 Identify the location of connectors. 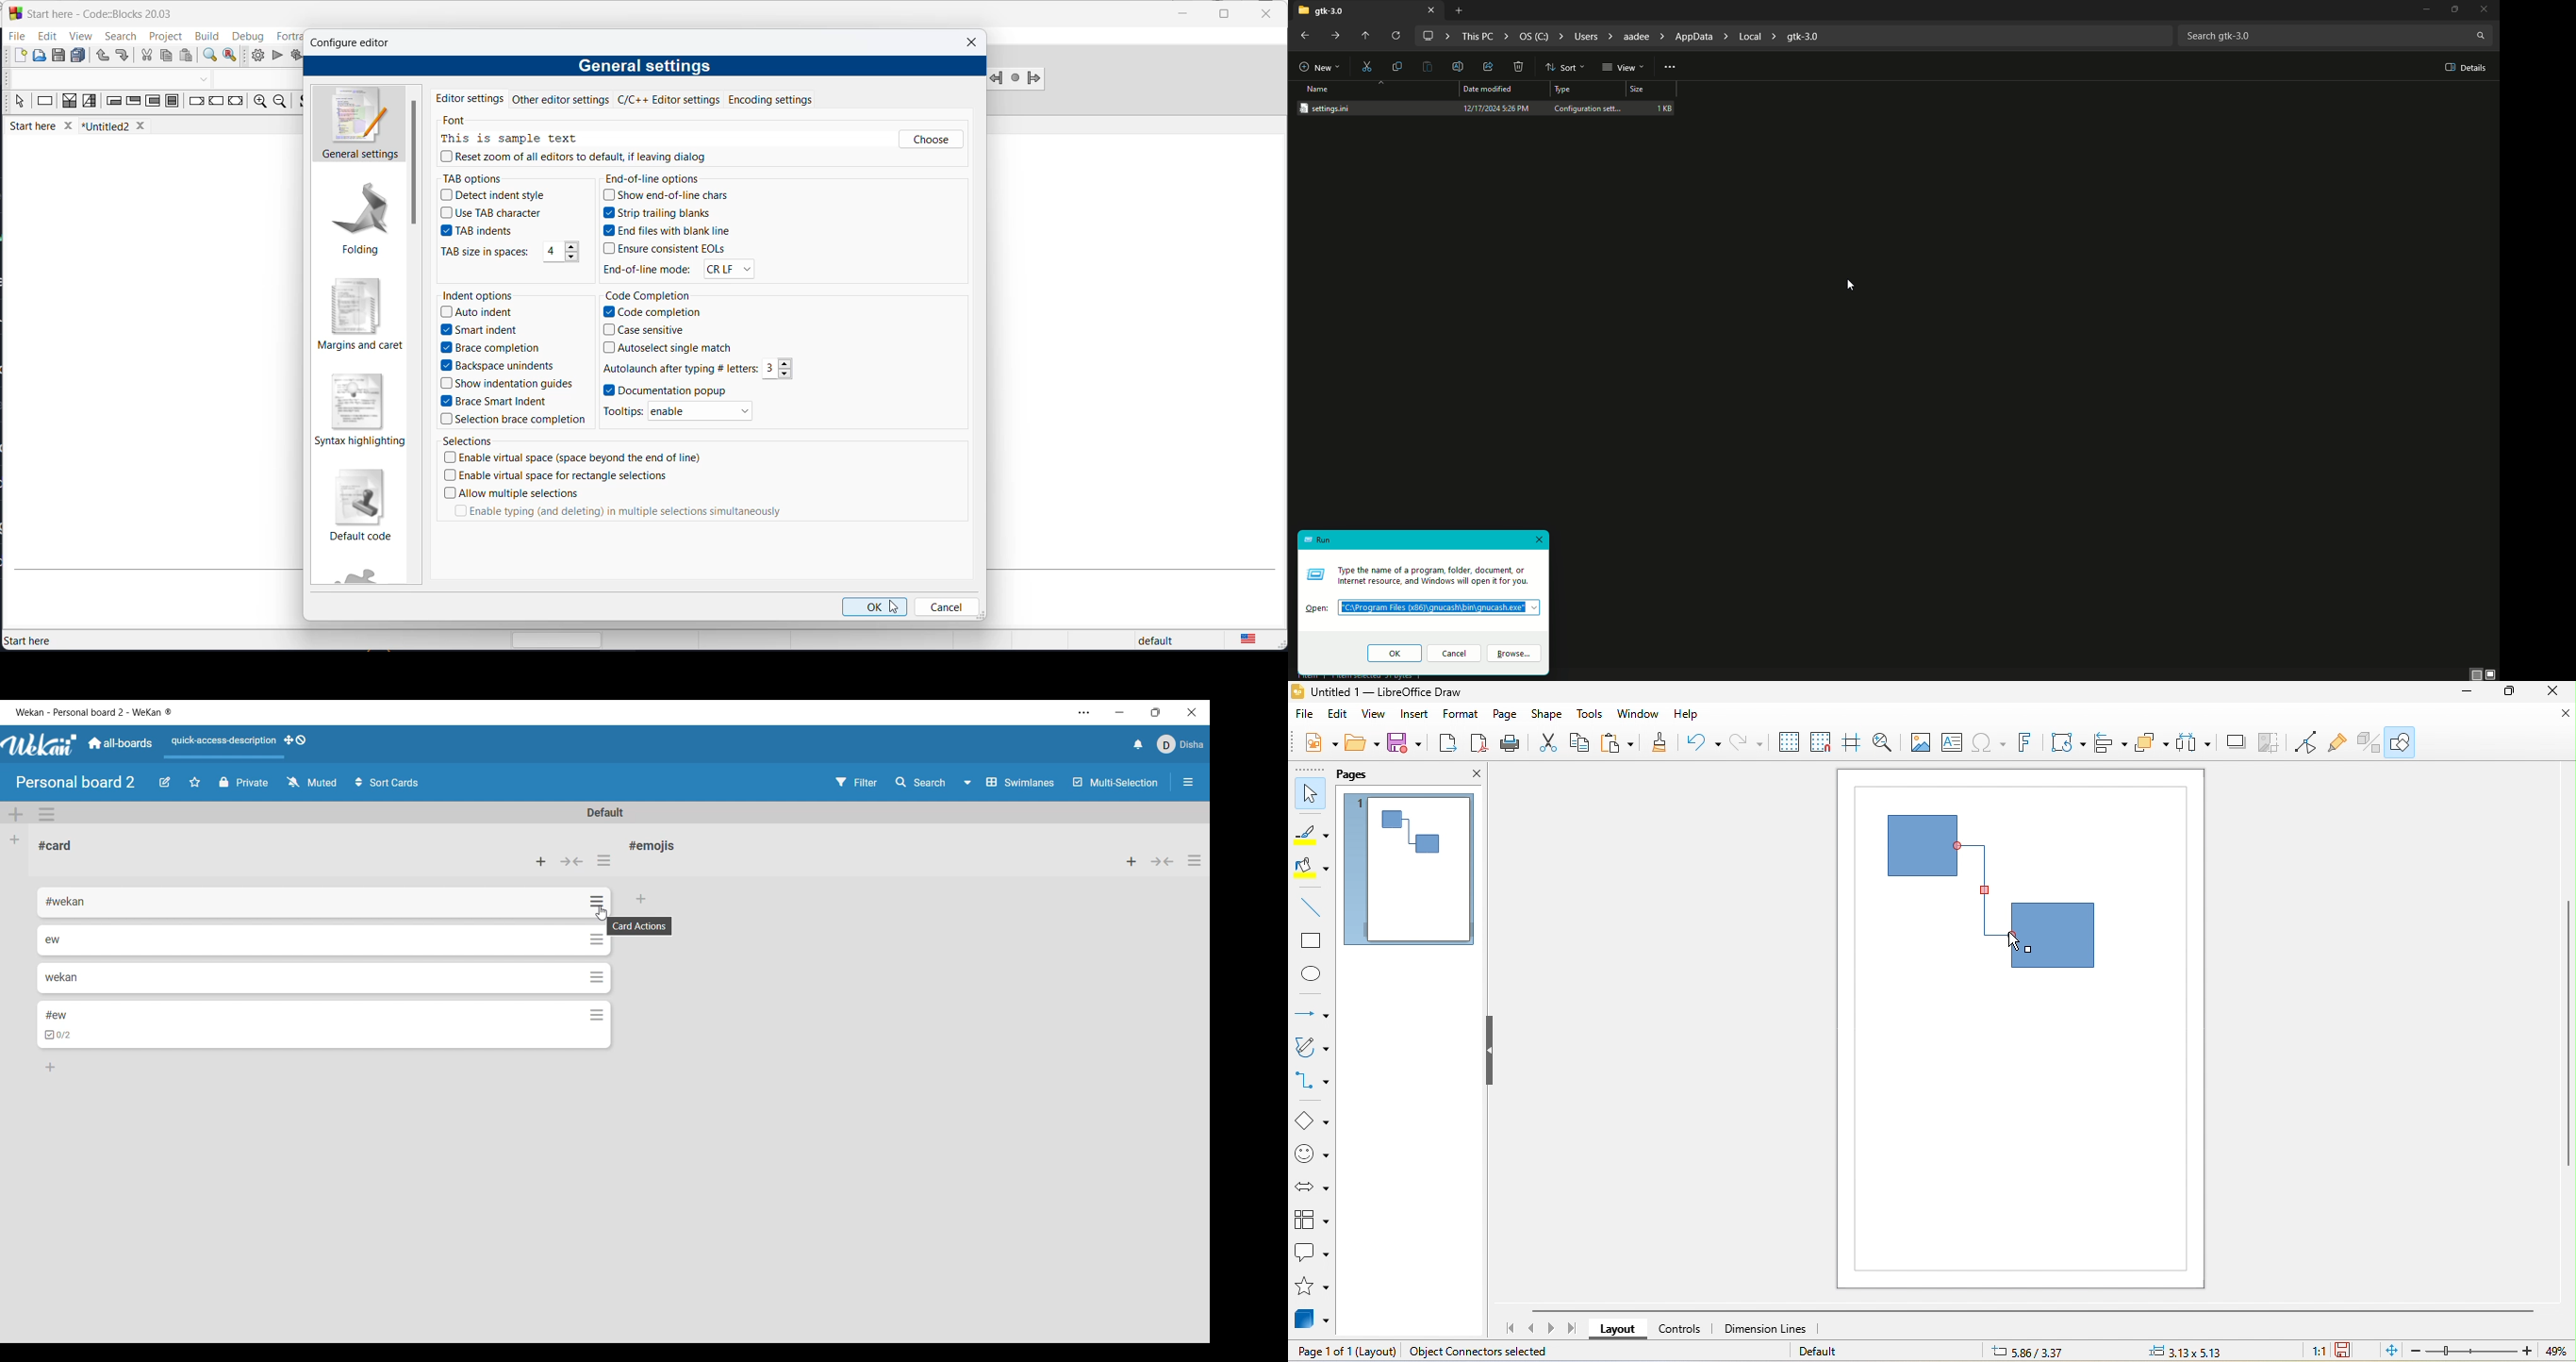
(1313, 1084).